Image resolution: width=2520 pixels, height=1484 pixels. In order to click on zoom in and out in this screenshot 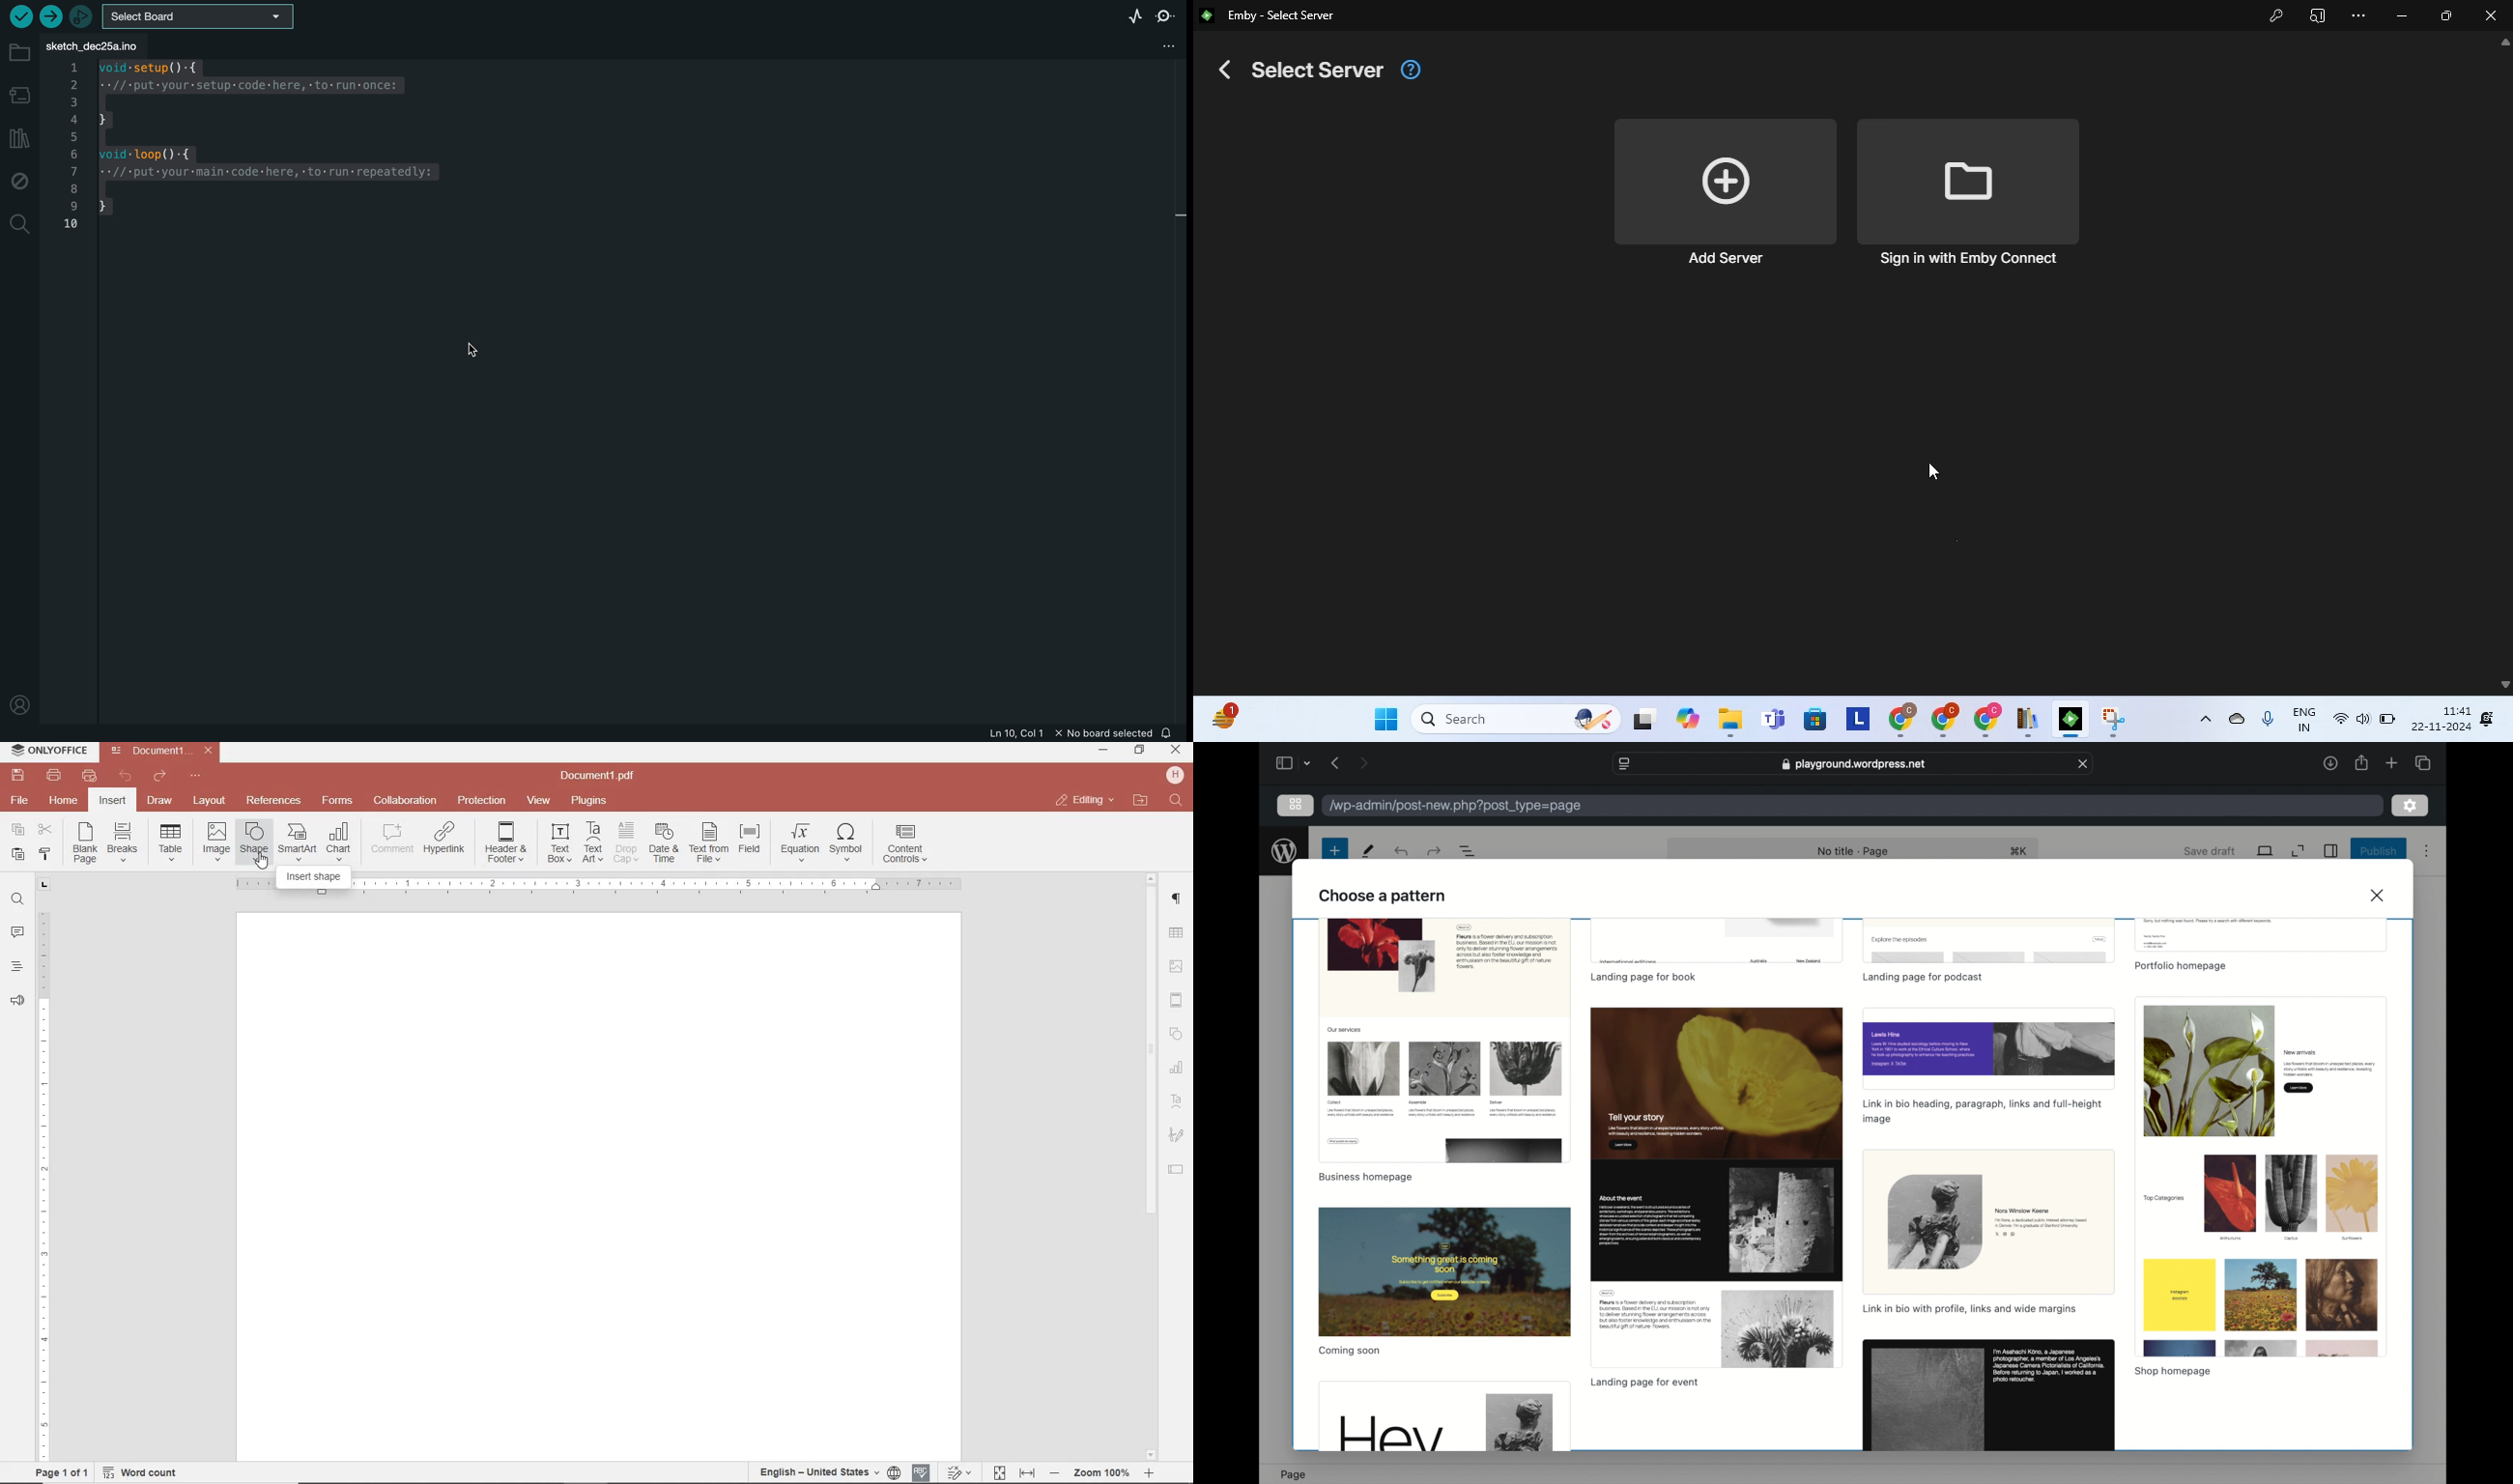, I will do `click(1102, 1473)`.